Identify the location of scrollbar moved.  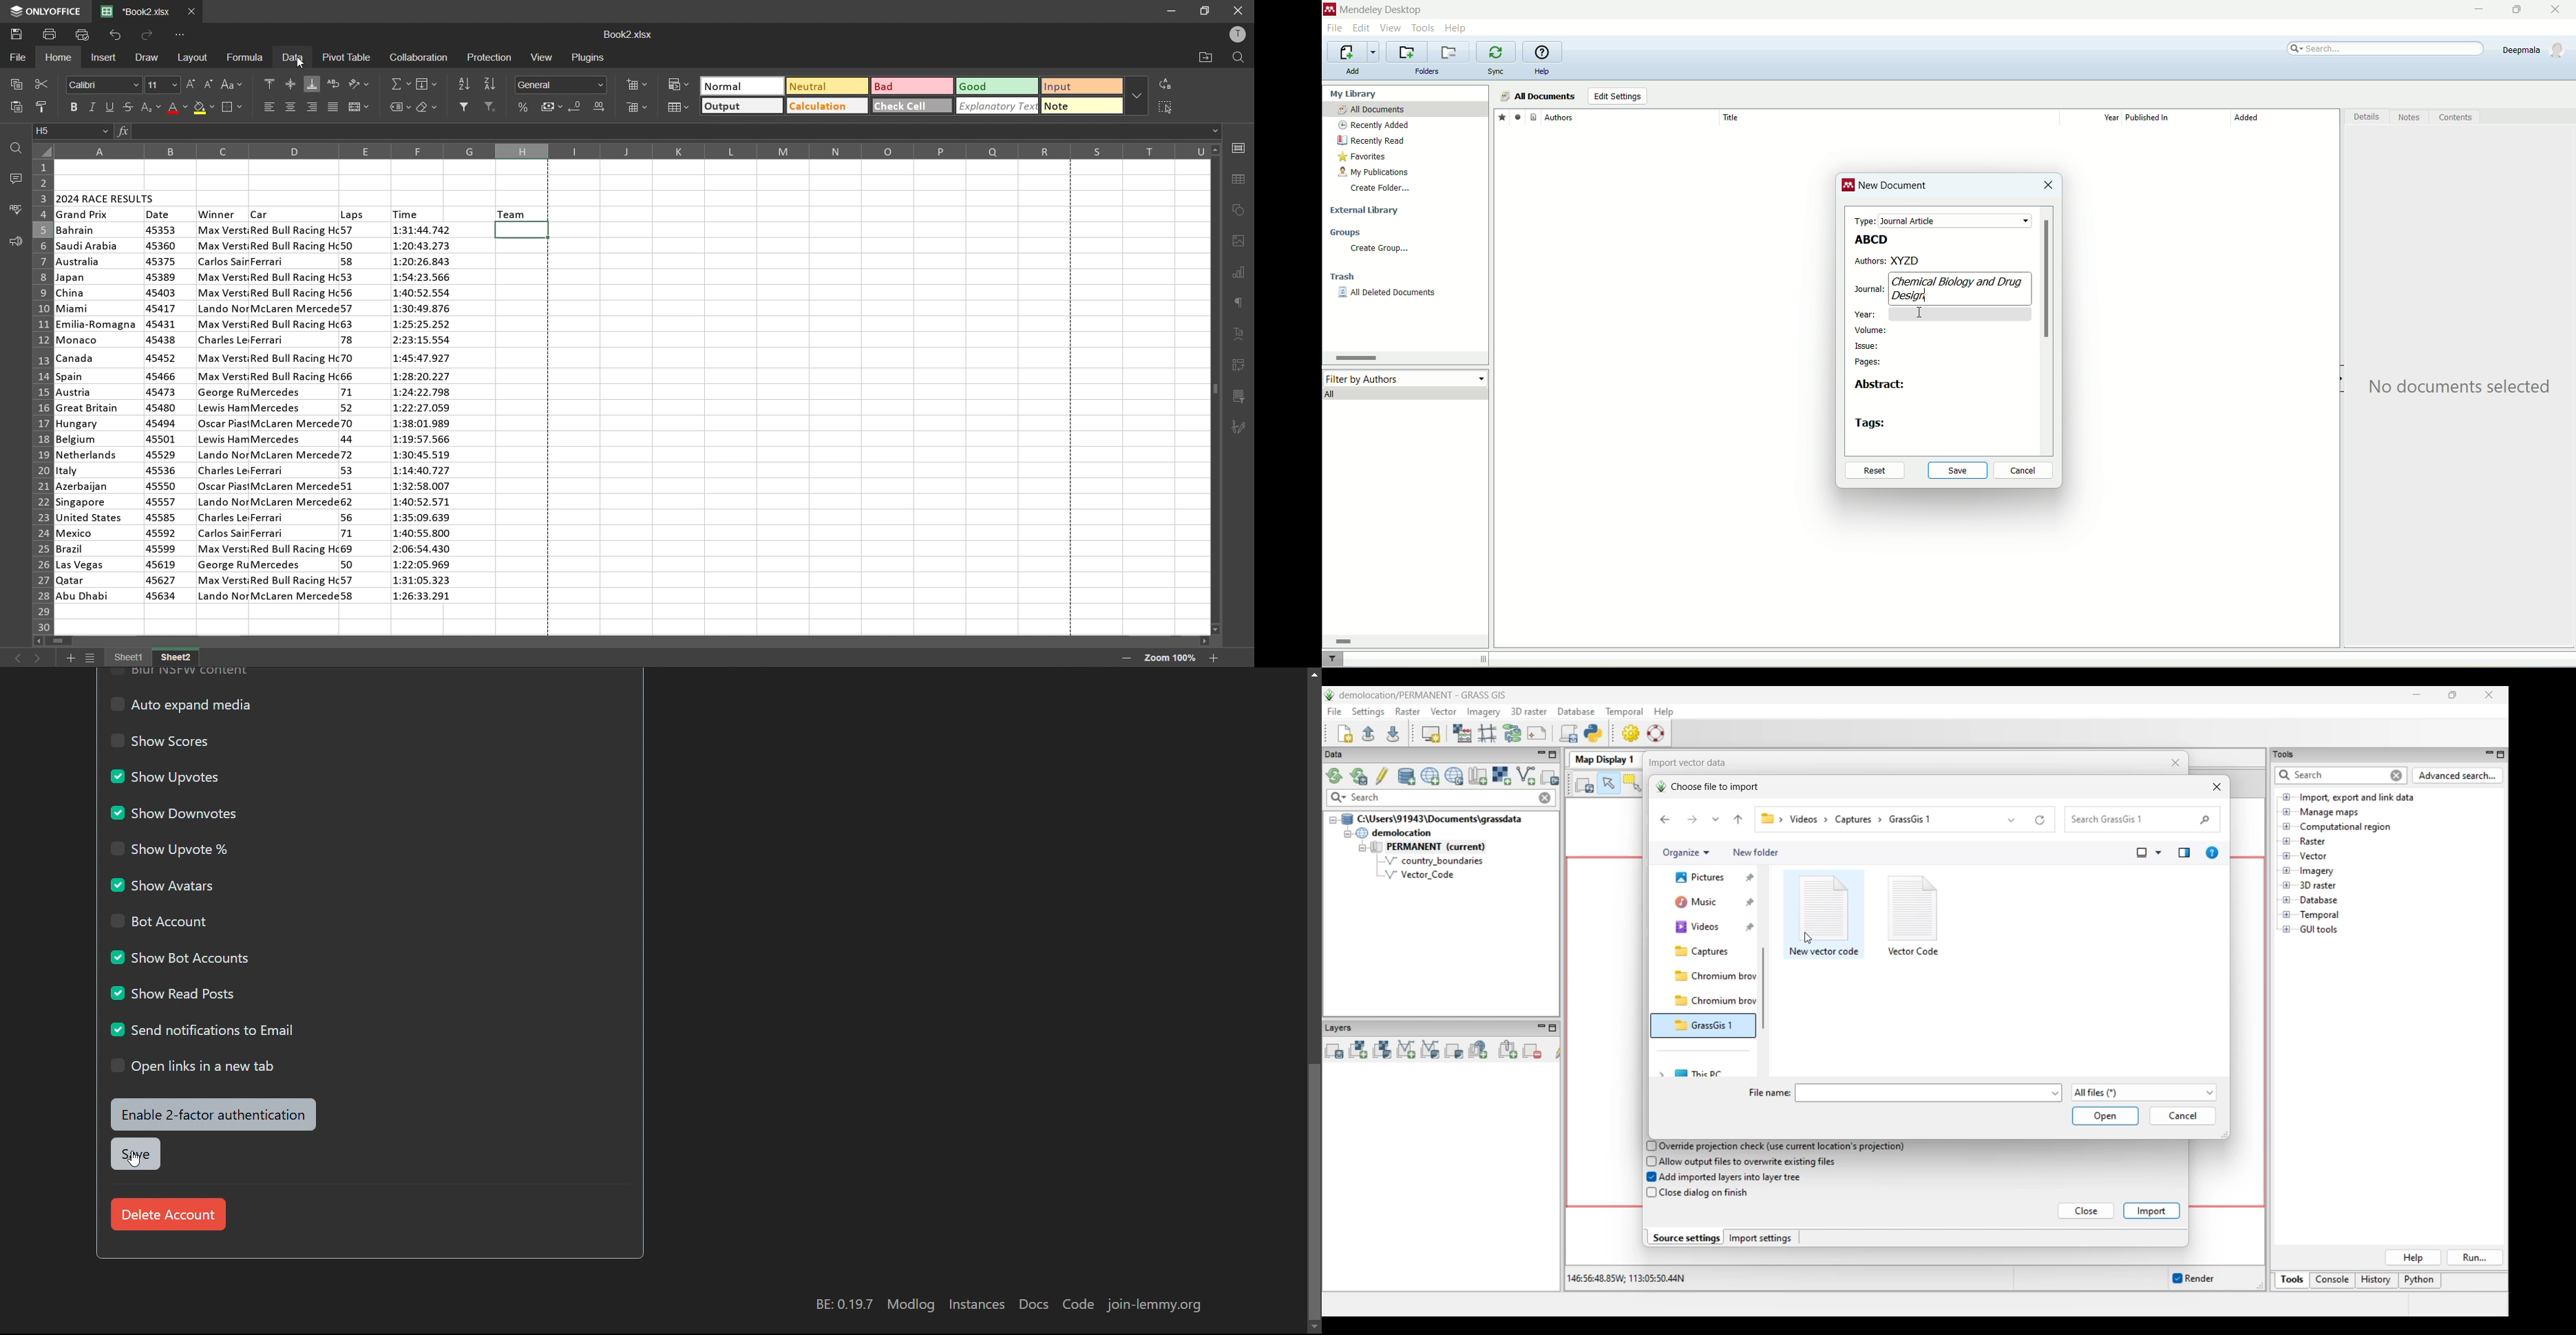
(1313, 1191).